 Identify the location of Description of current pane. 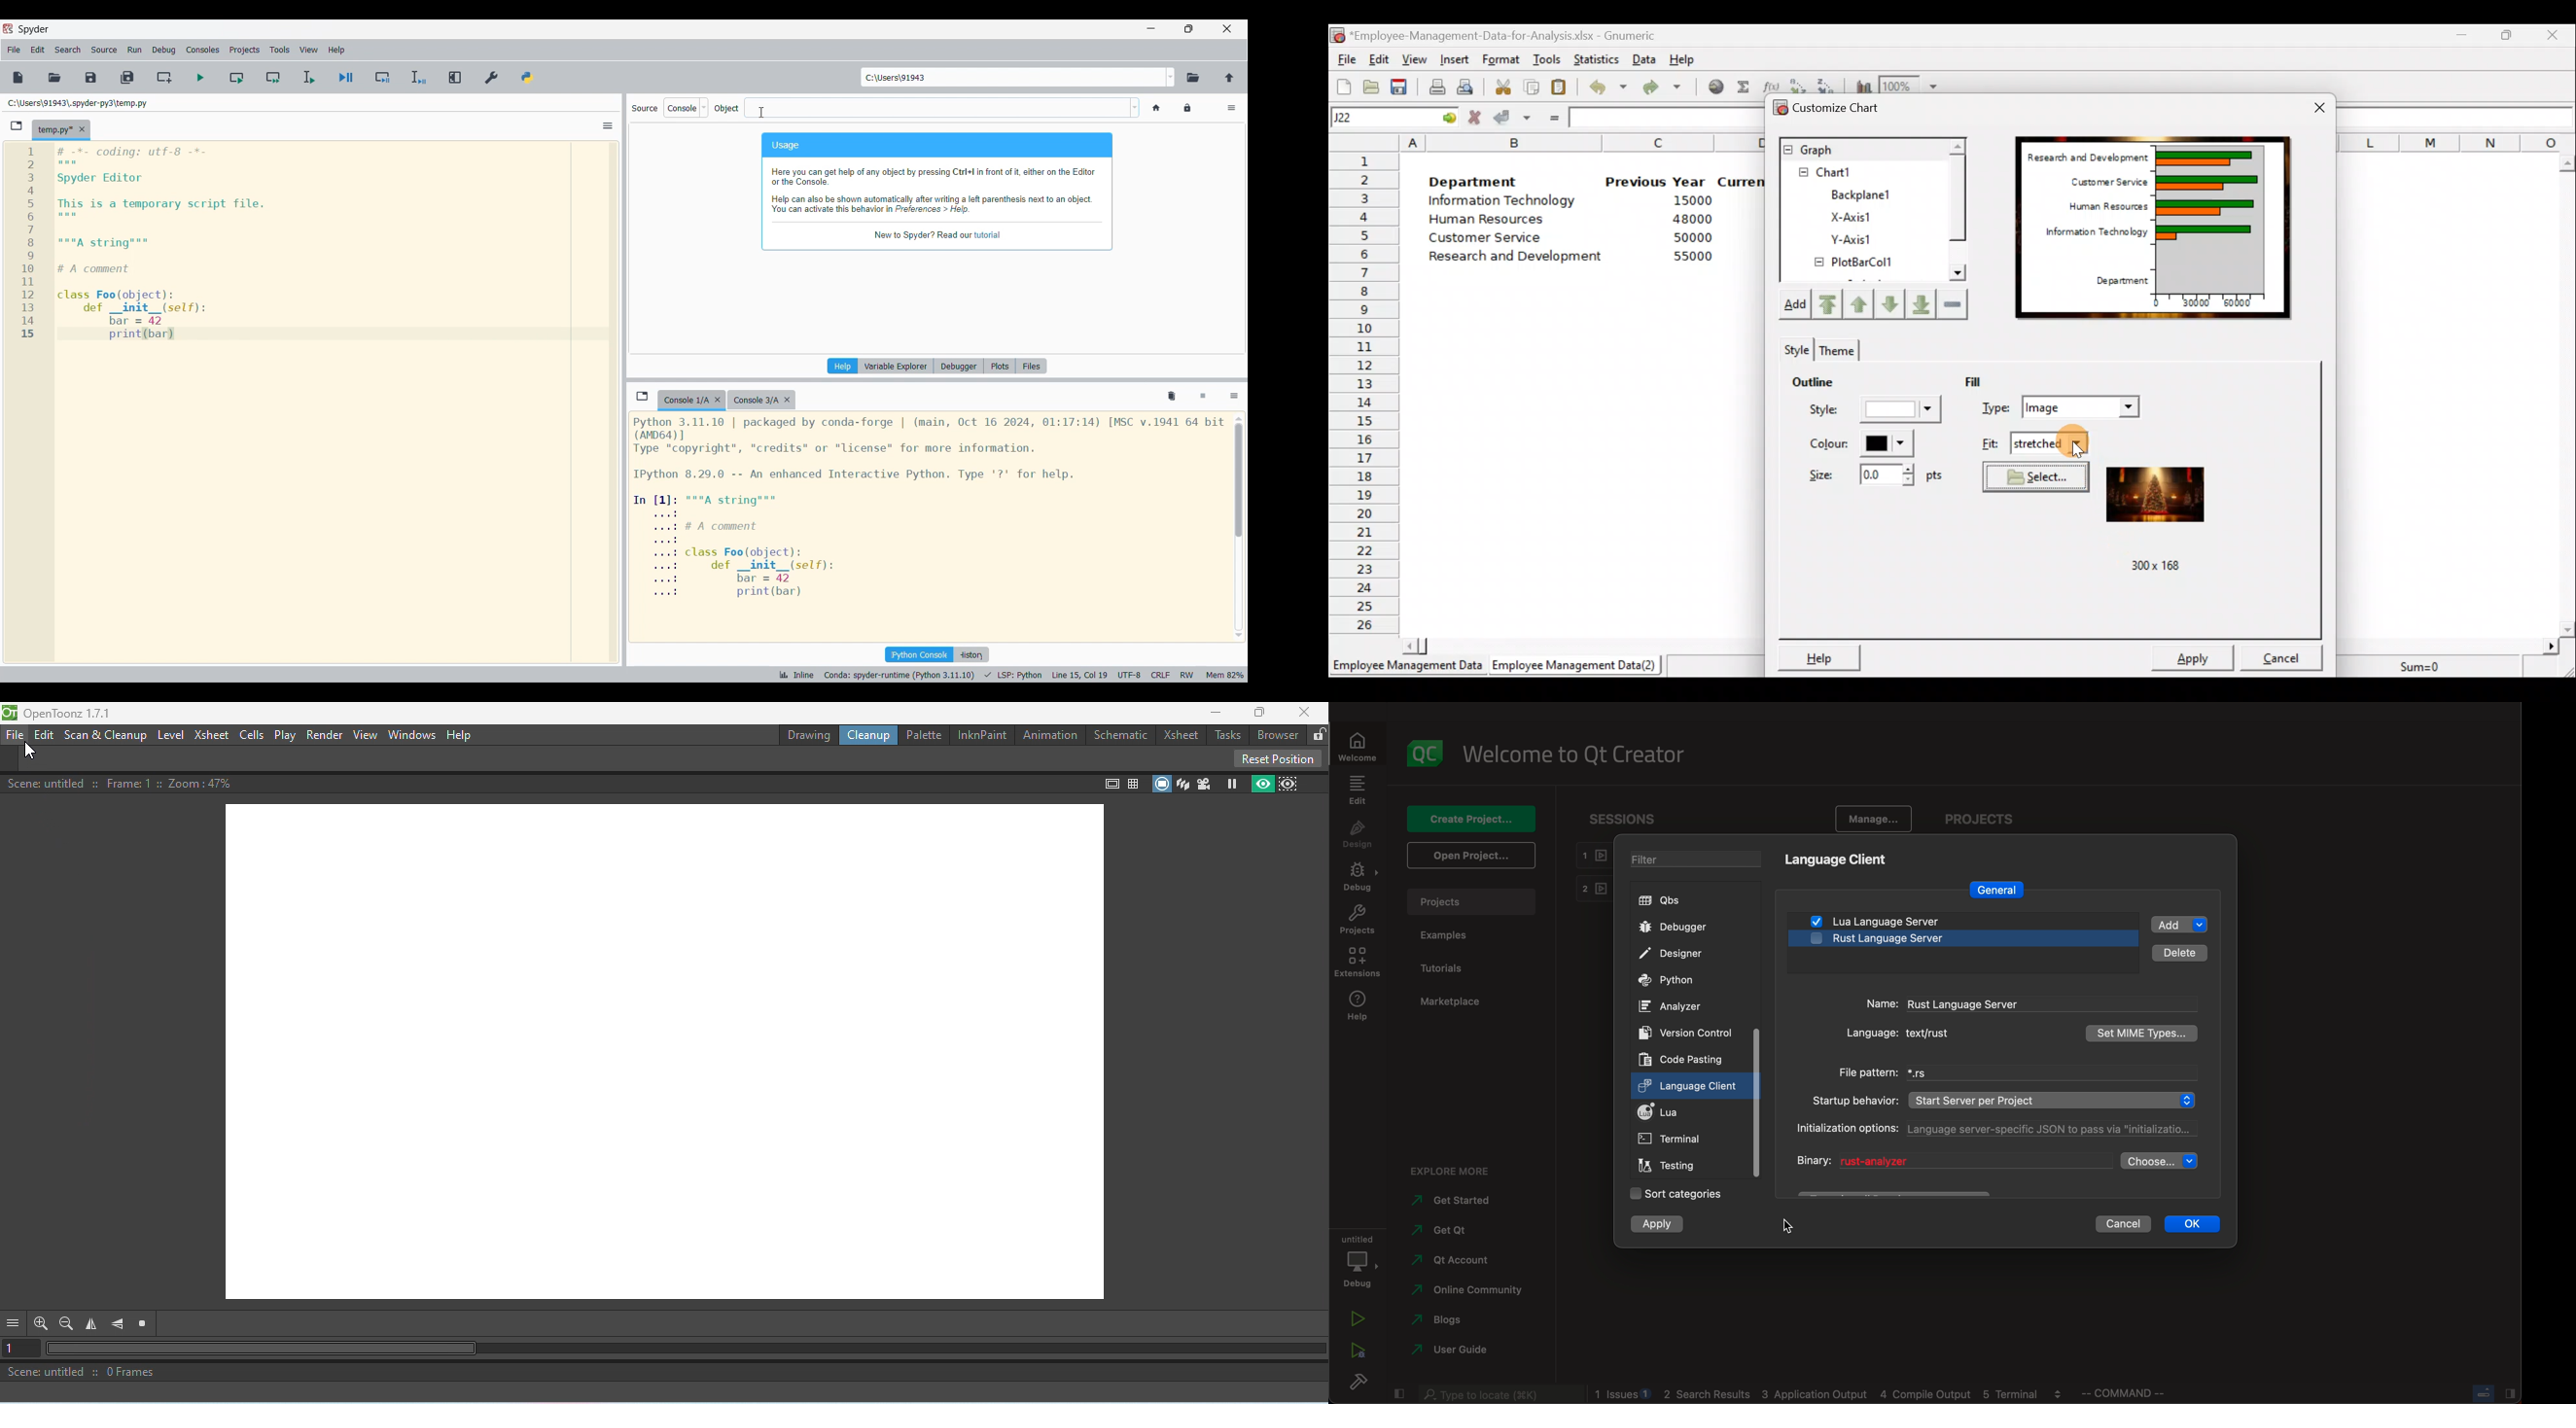
(937, 192).